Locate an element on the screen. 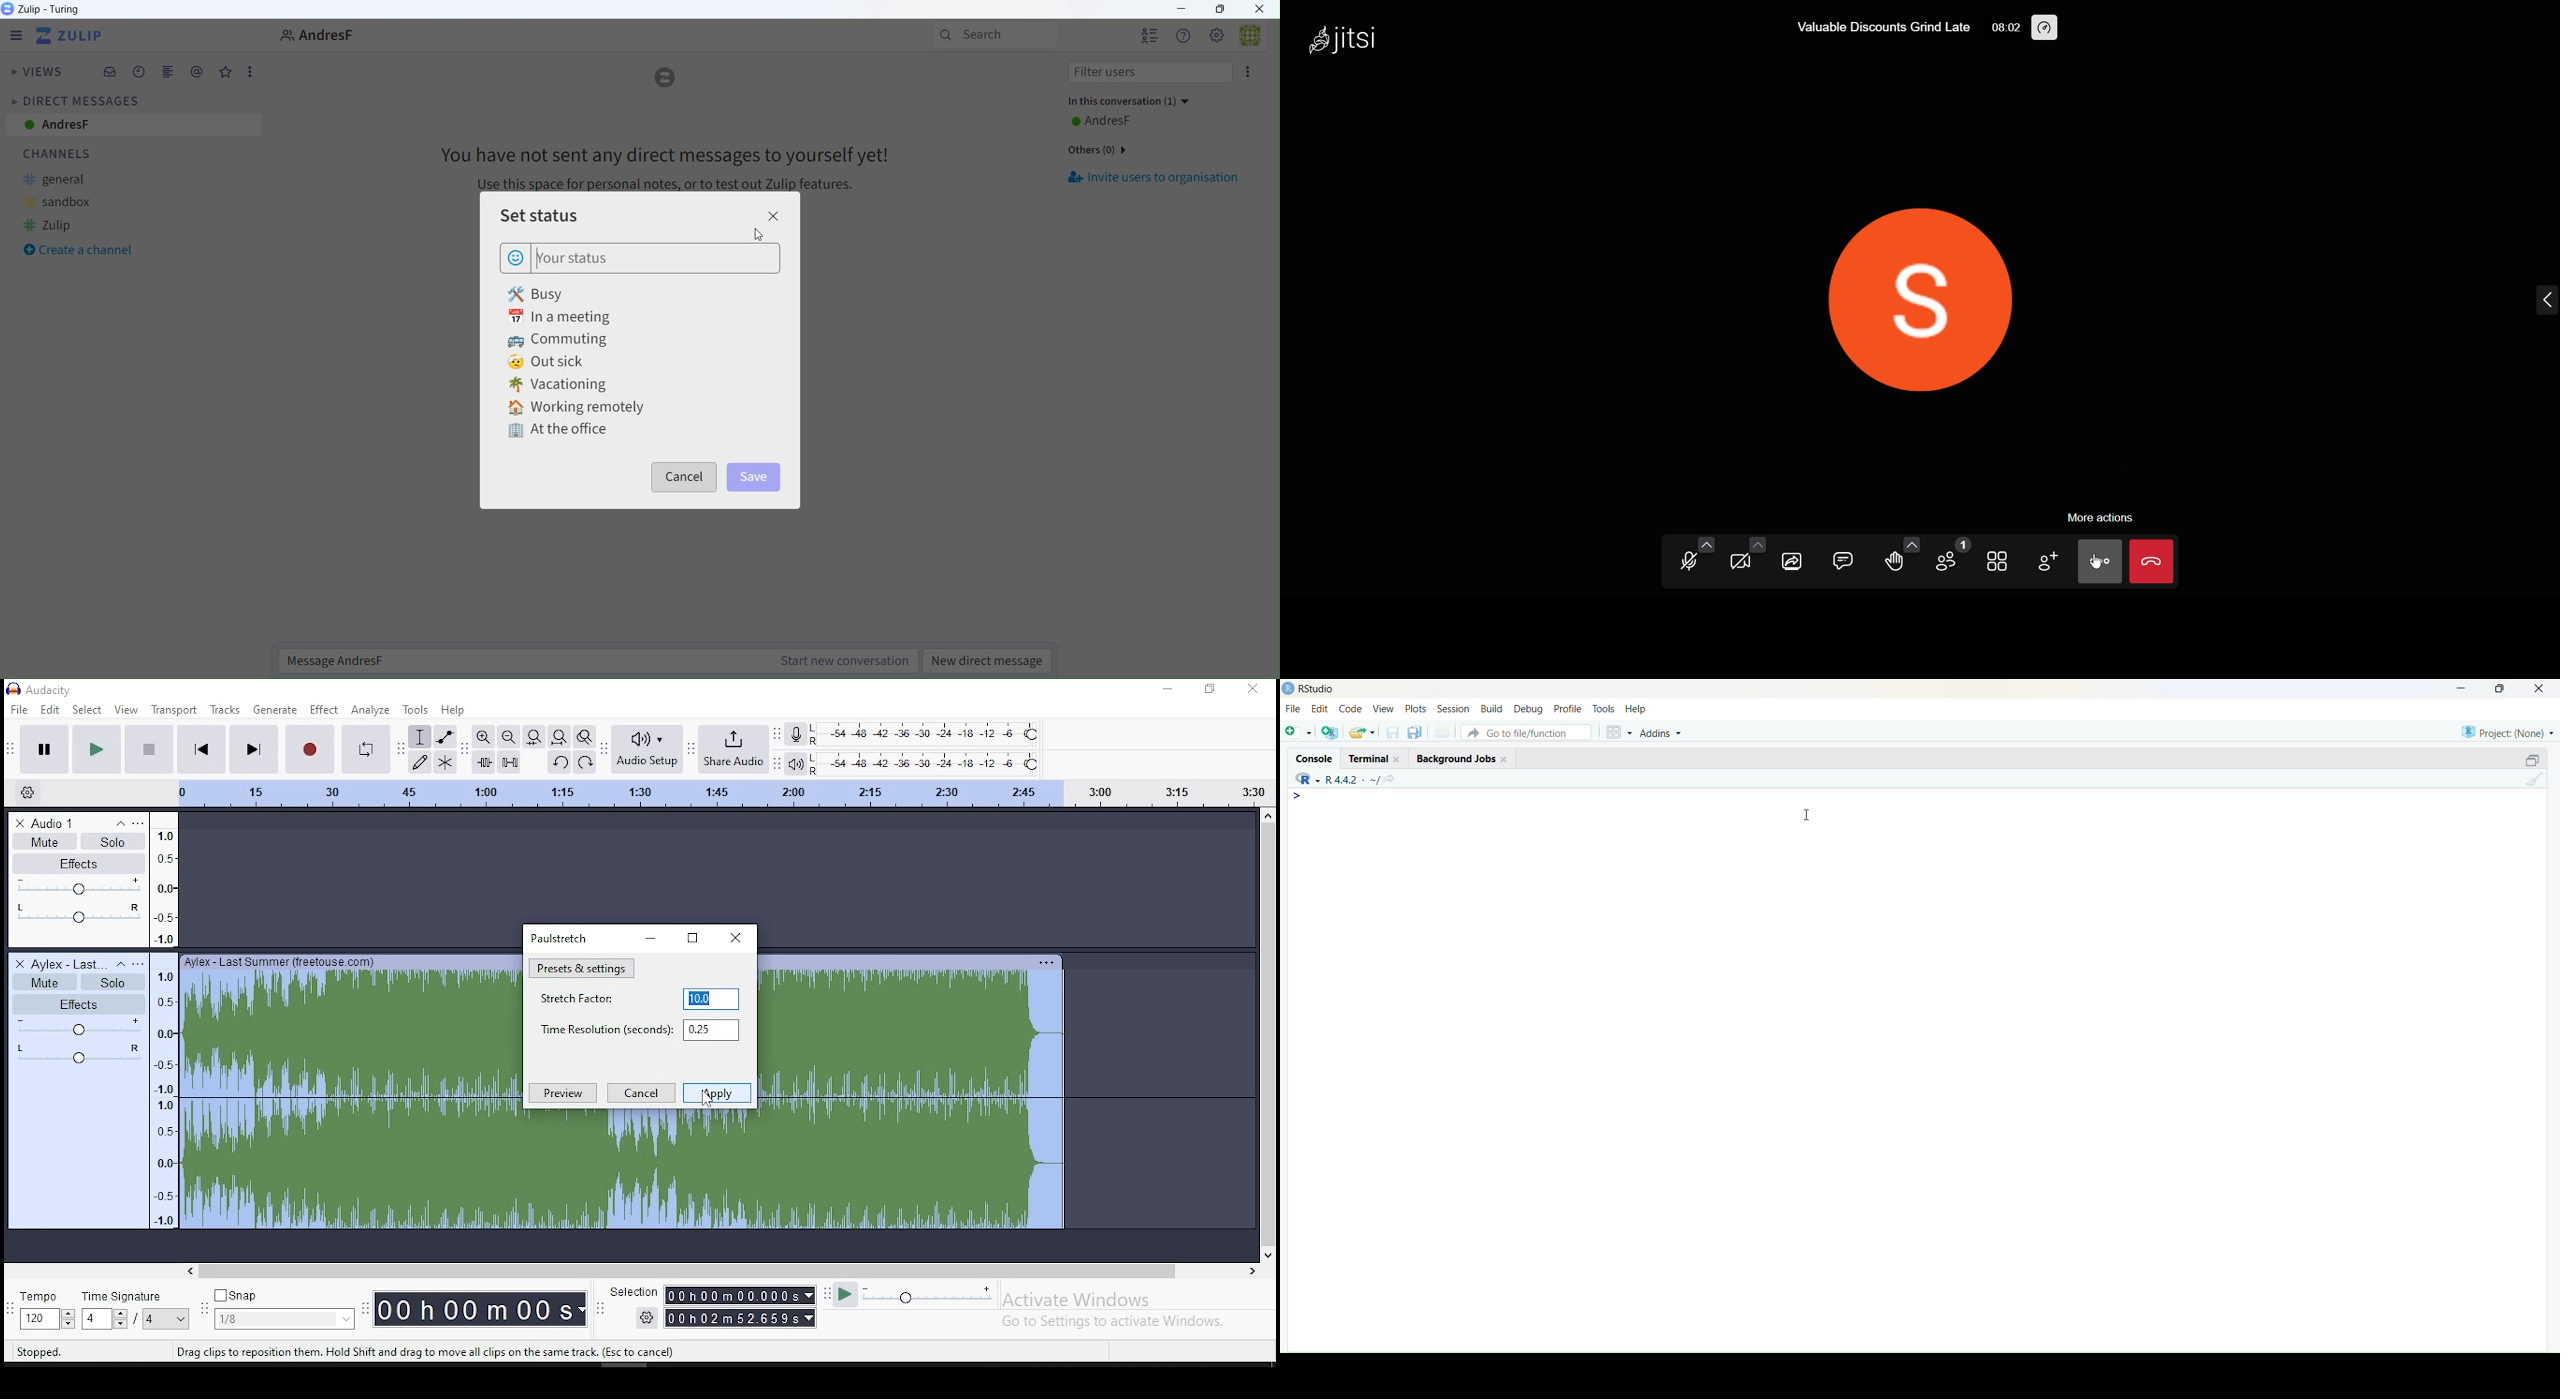 Image resolution: width=2576 pixels, height=1400 pixels. Others is located at coordinates (1096, 149).